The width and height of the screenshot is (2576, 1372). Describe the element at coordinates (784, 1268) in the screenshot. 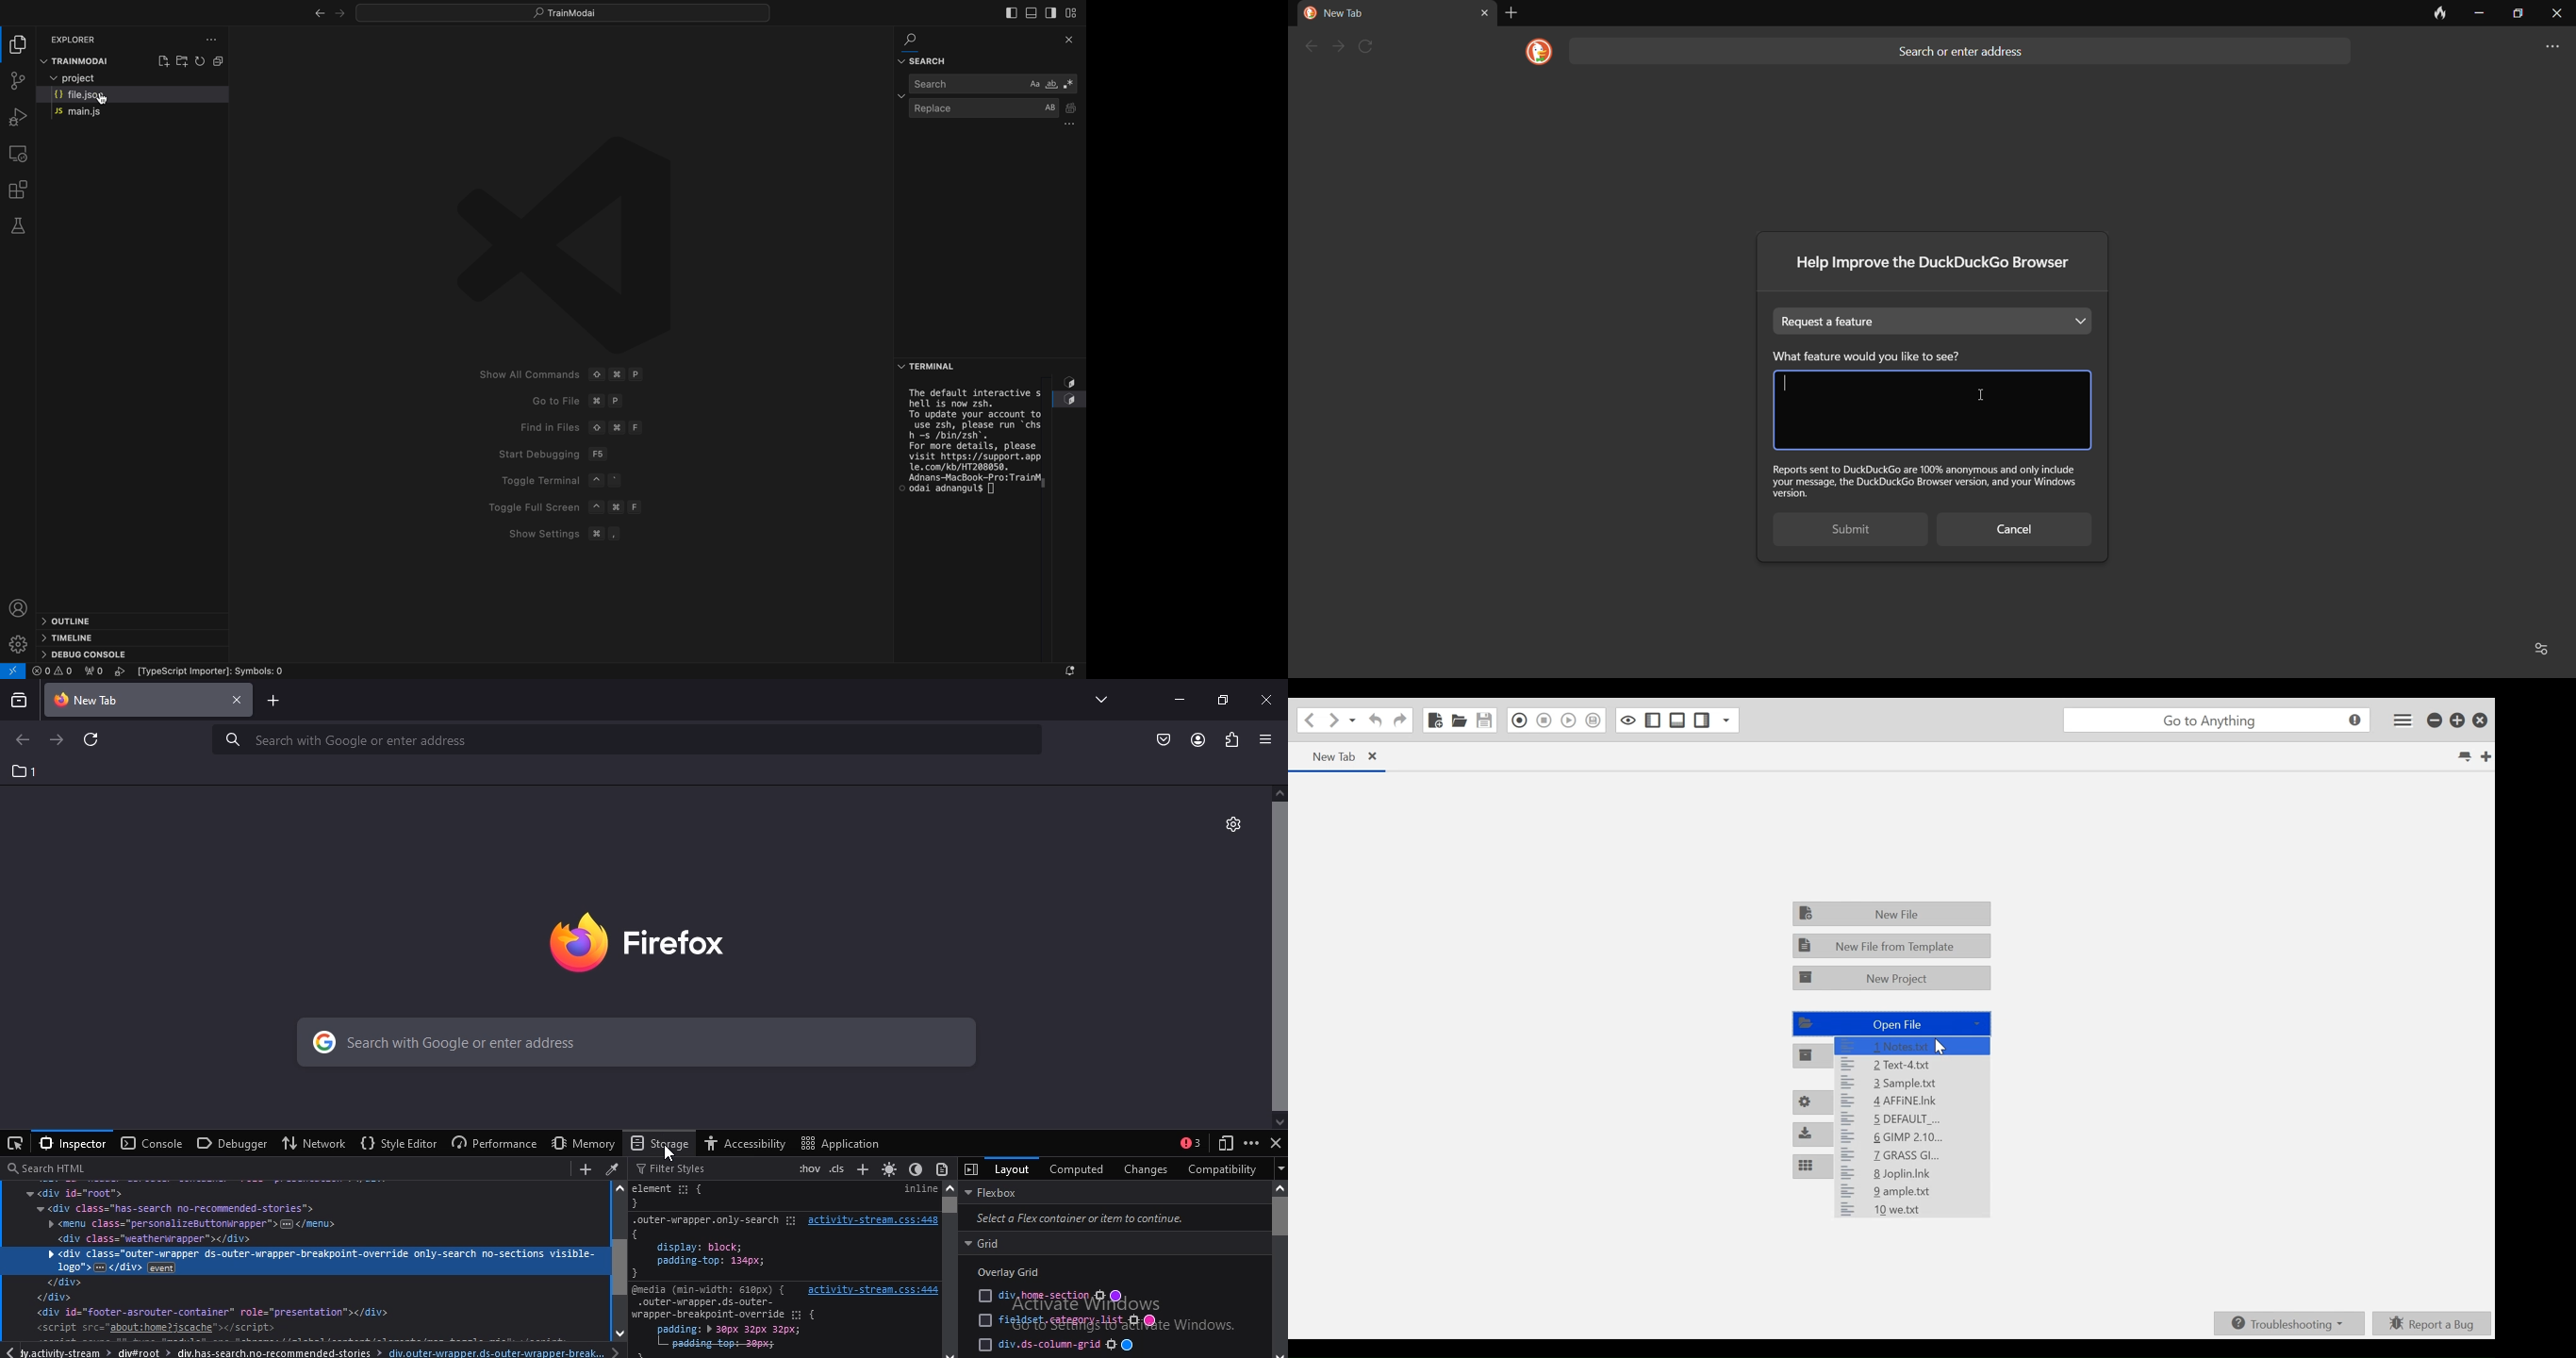

I see `text` at that location.